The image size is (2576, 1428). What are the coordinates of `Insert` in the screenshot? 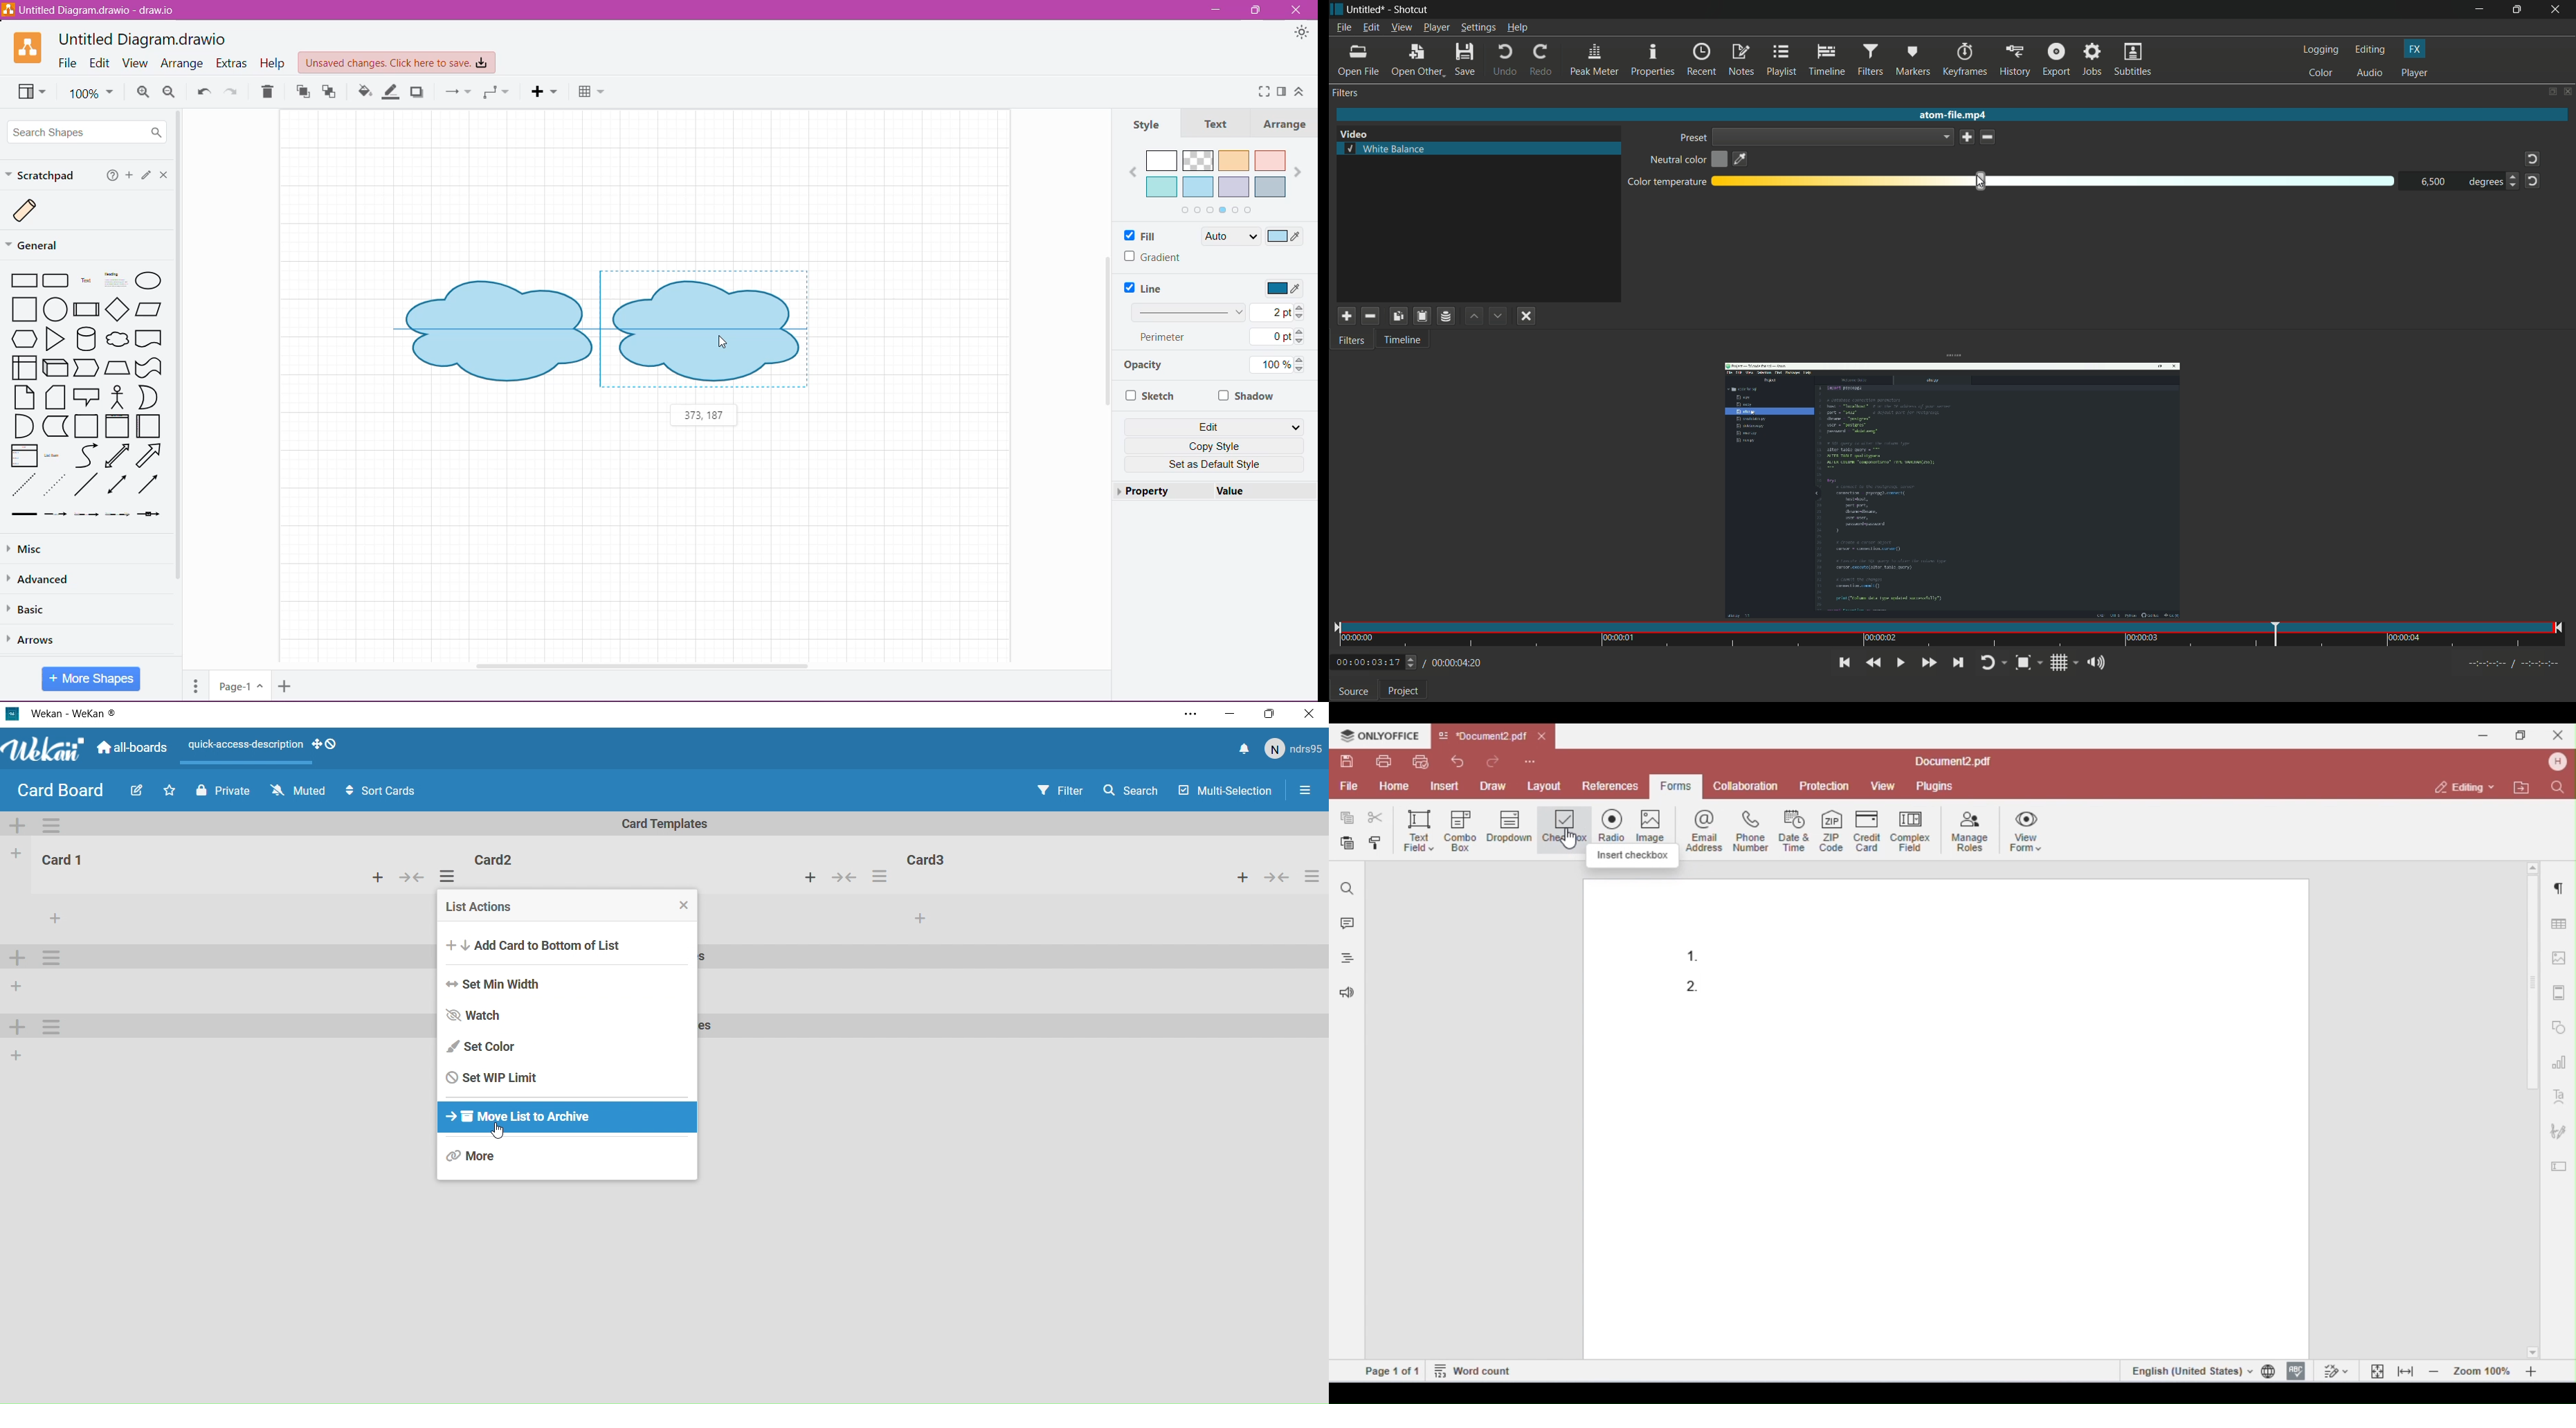 It's located at (545, 92).